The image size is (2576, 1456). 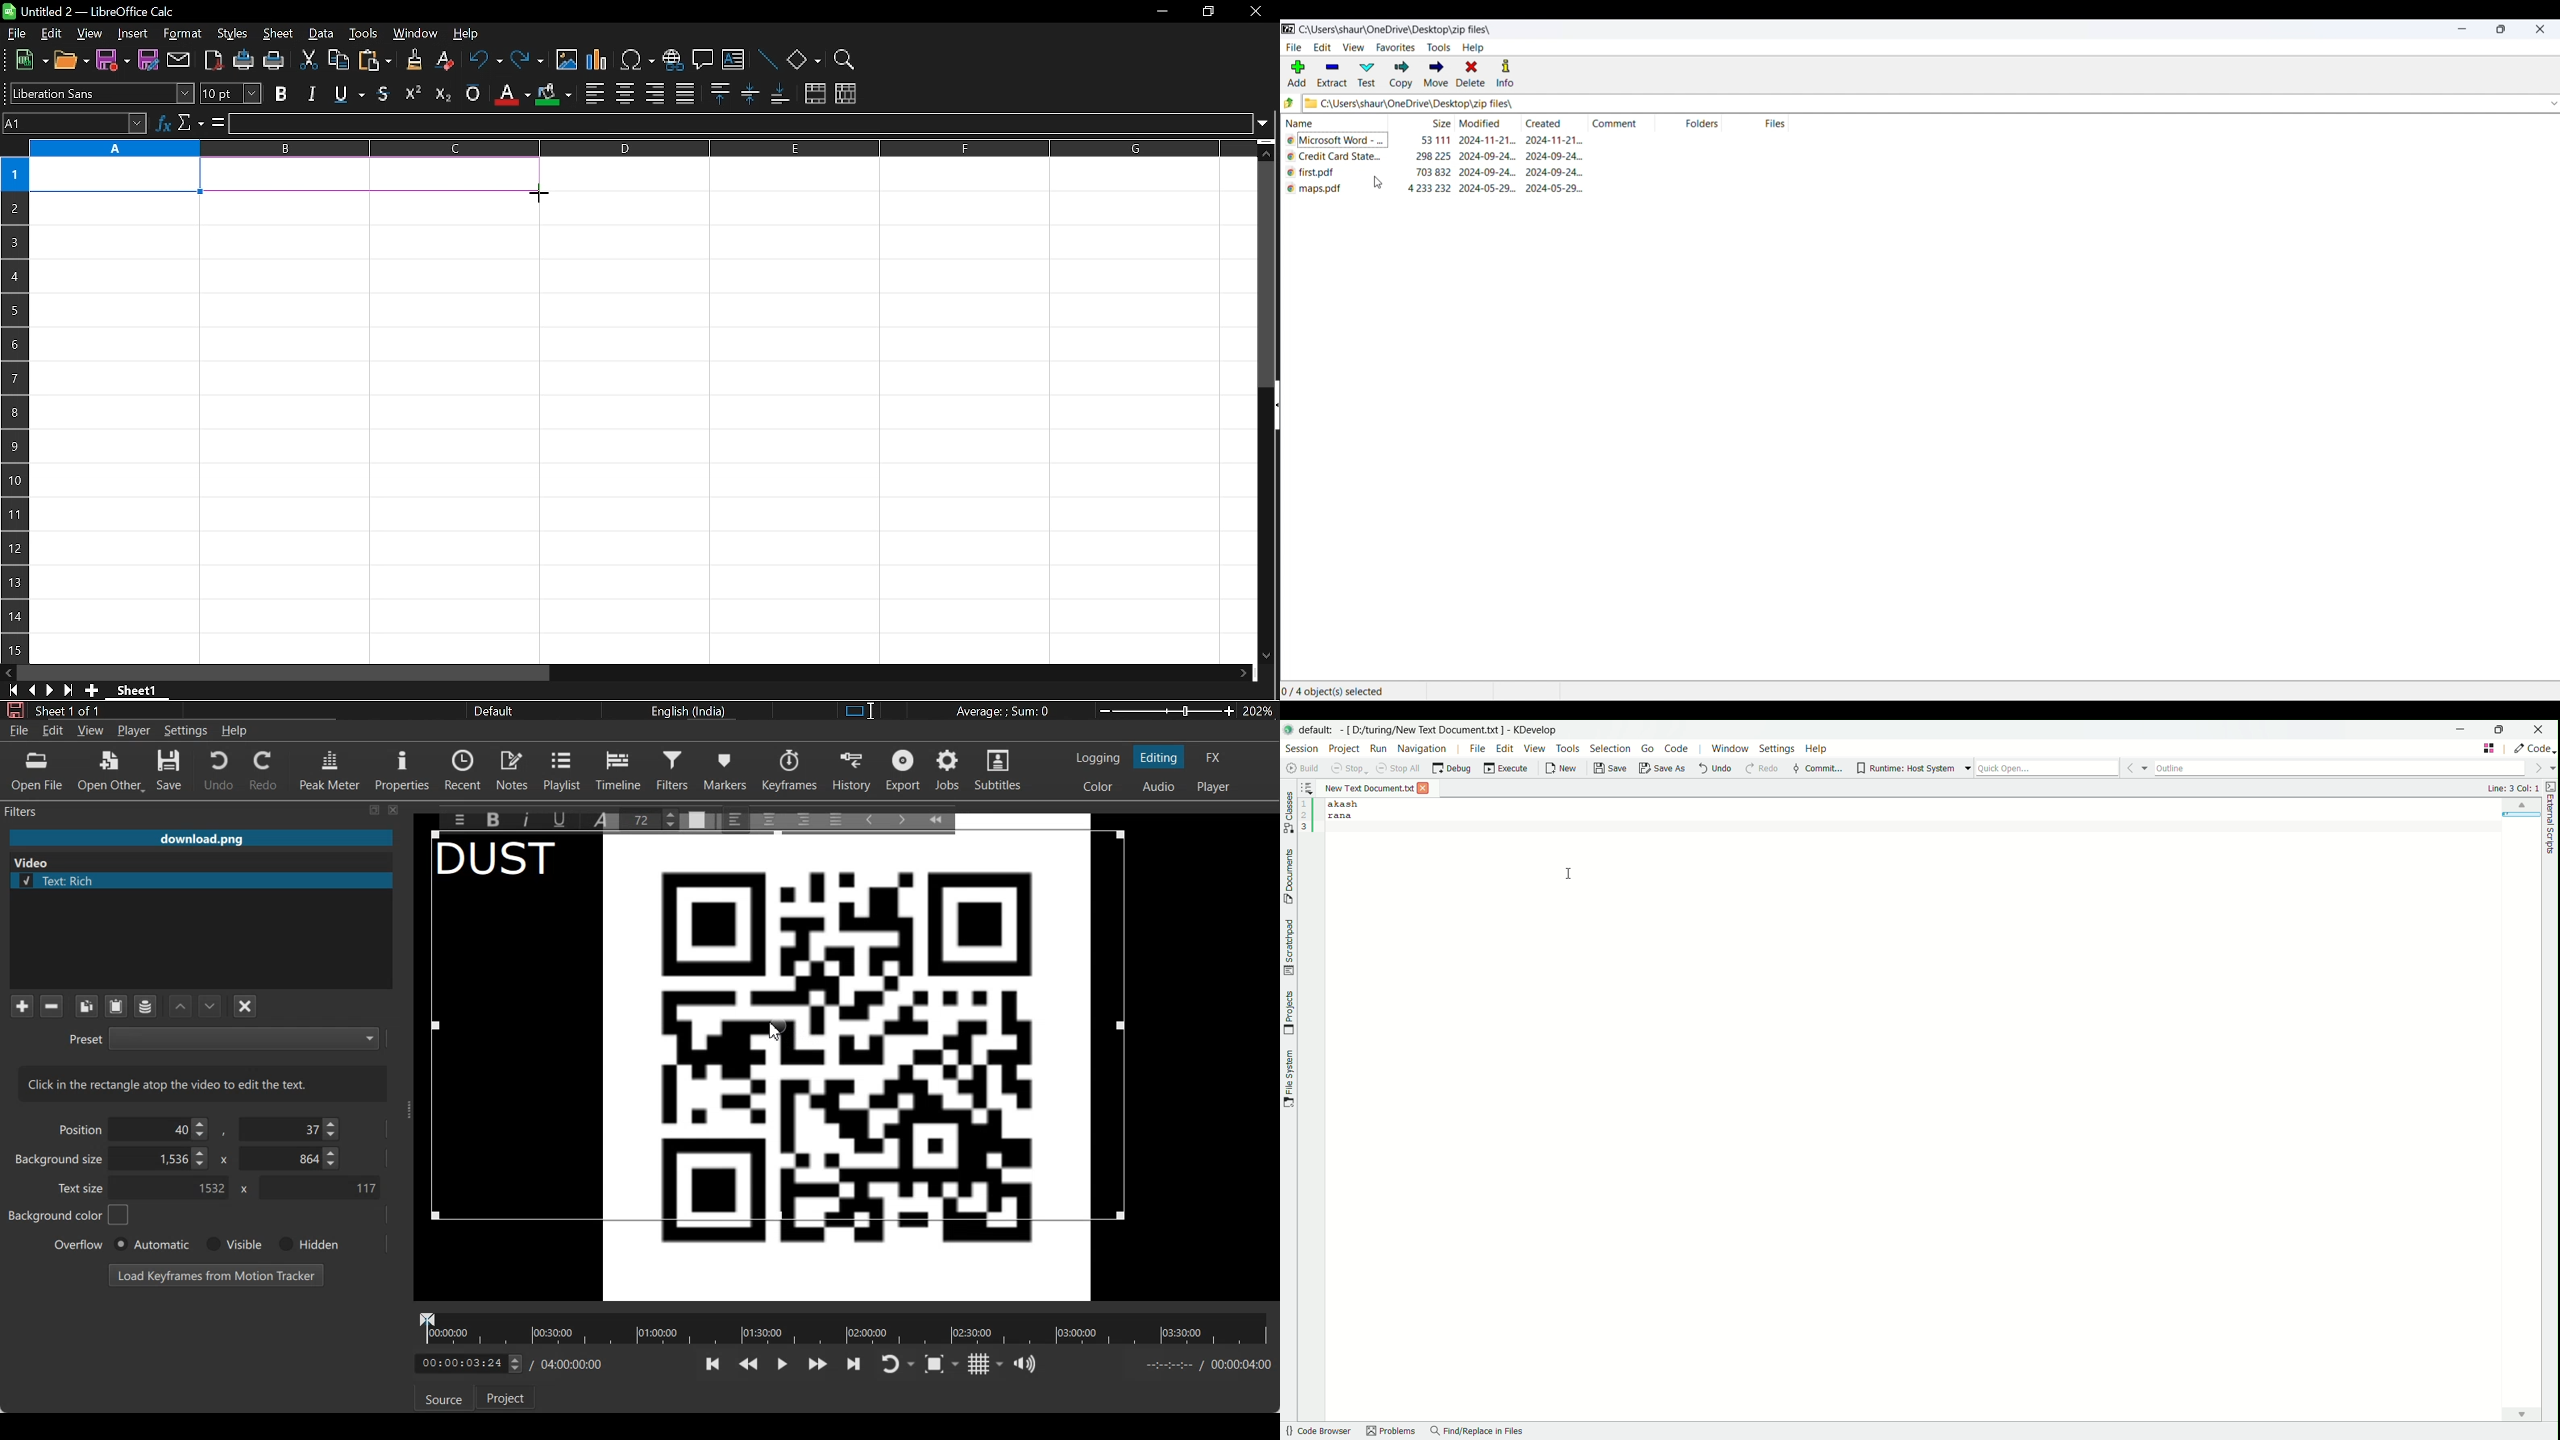 I want to click on folders, so click(x=1709, y=125).